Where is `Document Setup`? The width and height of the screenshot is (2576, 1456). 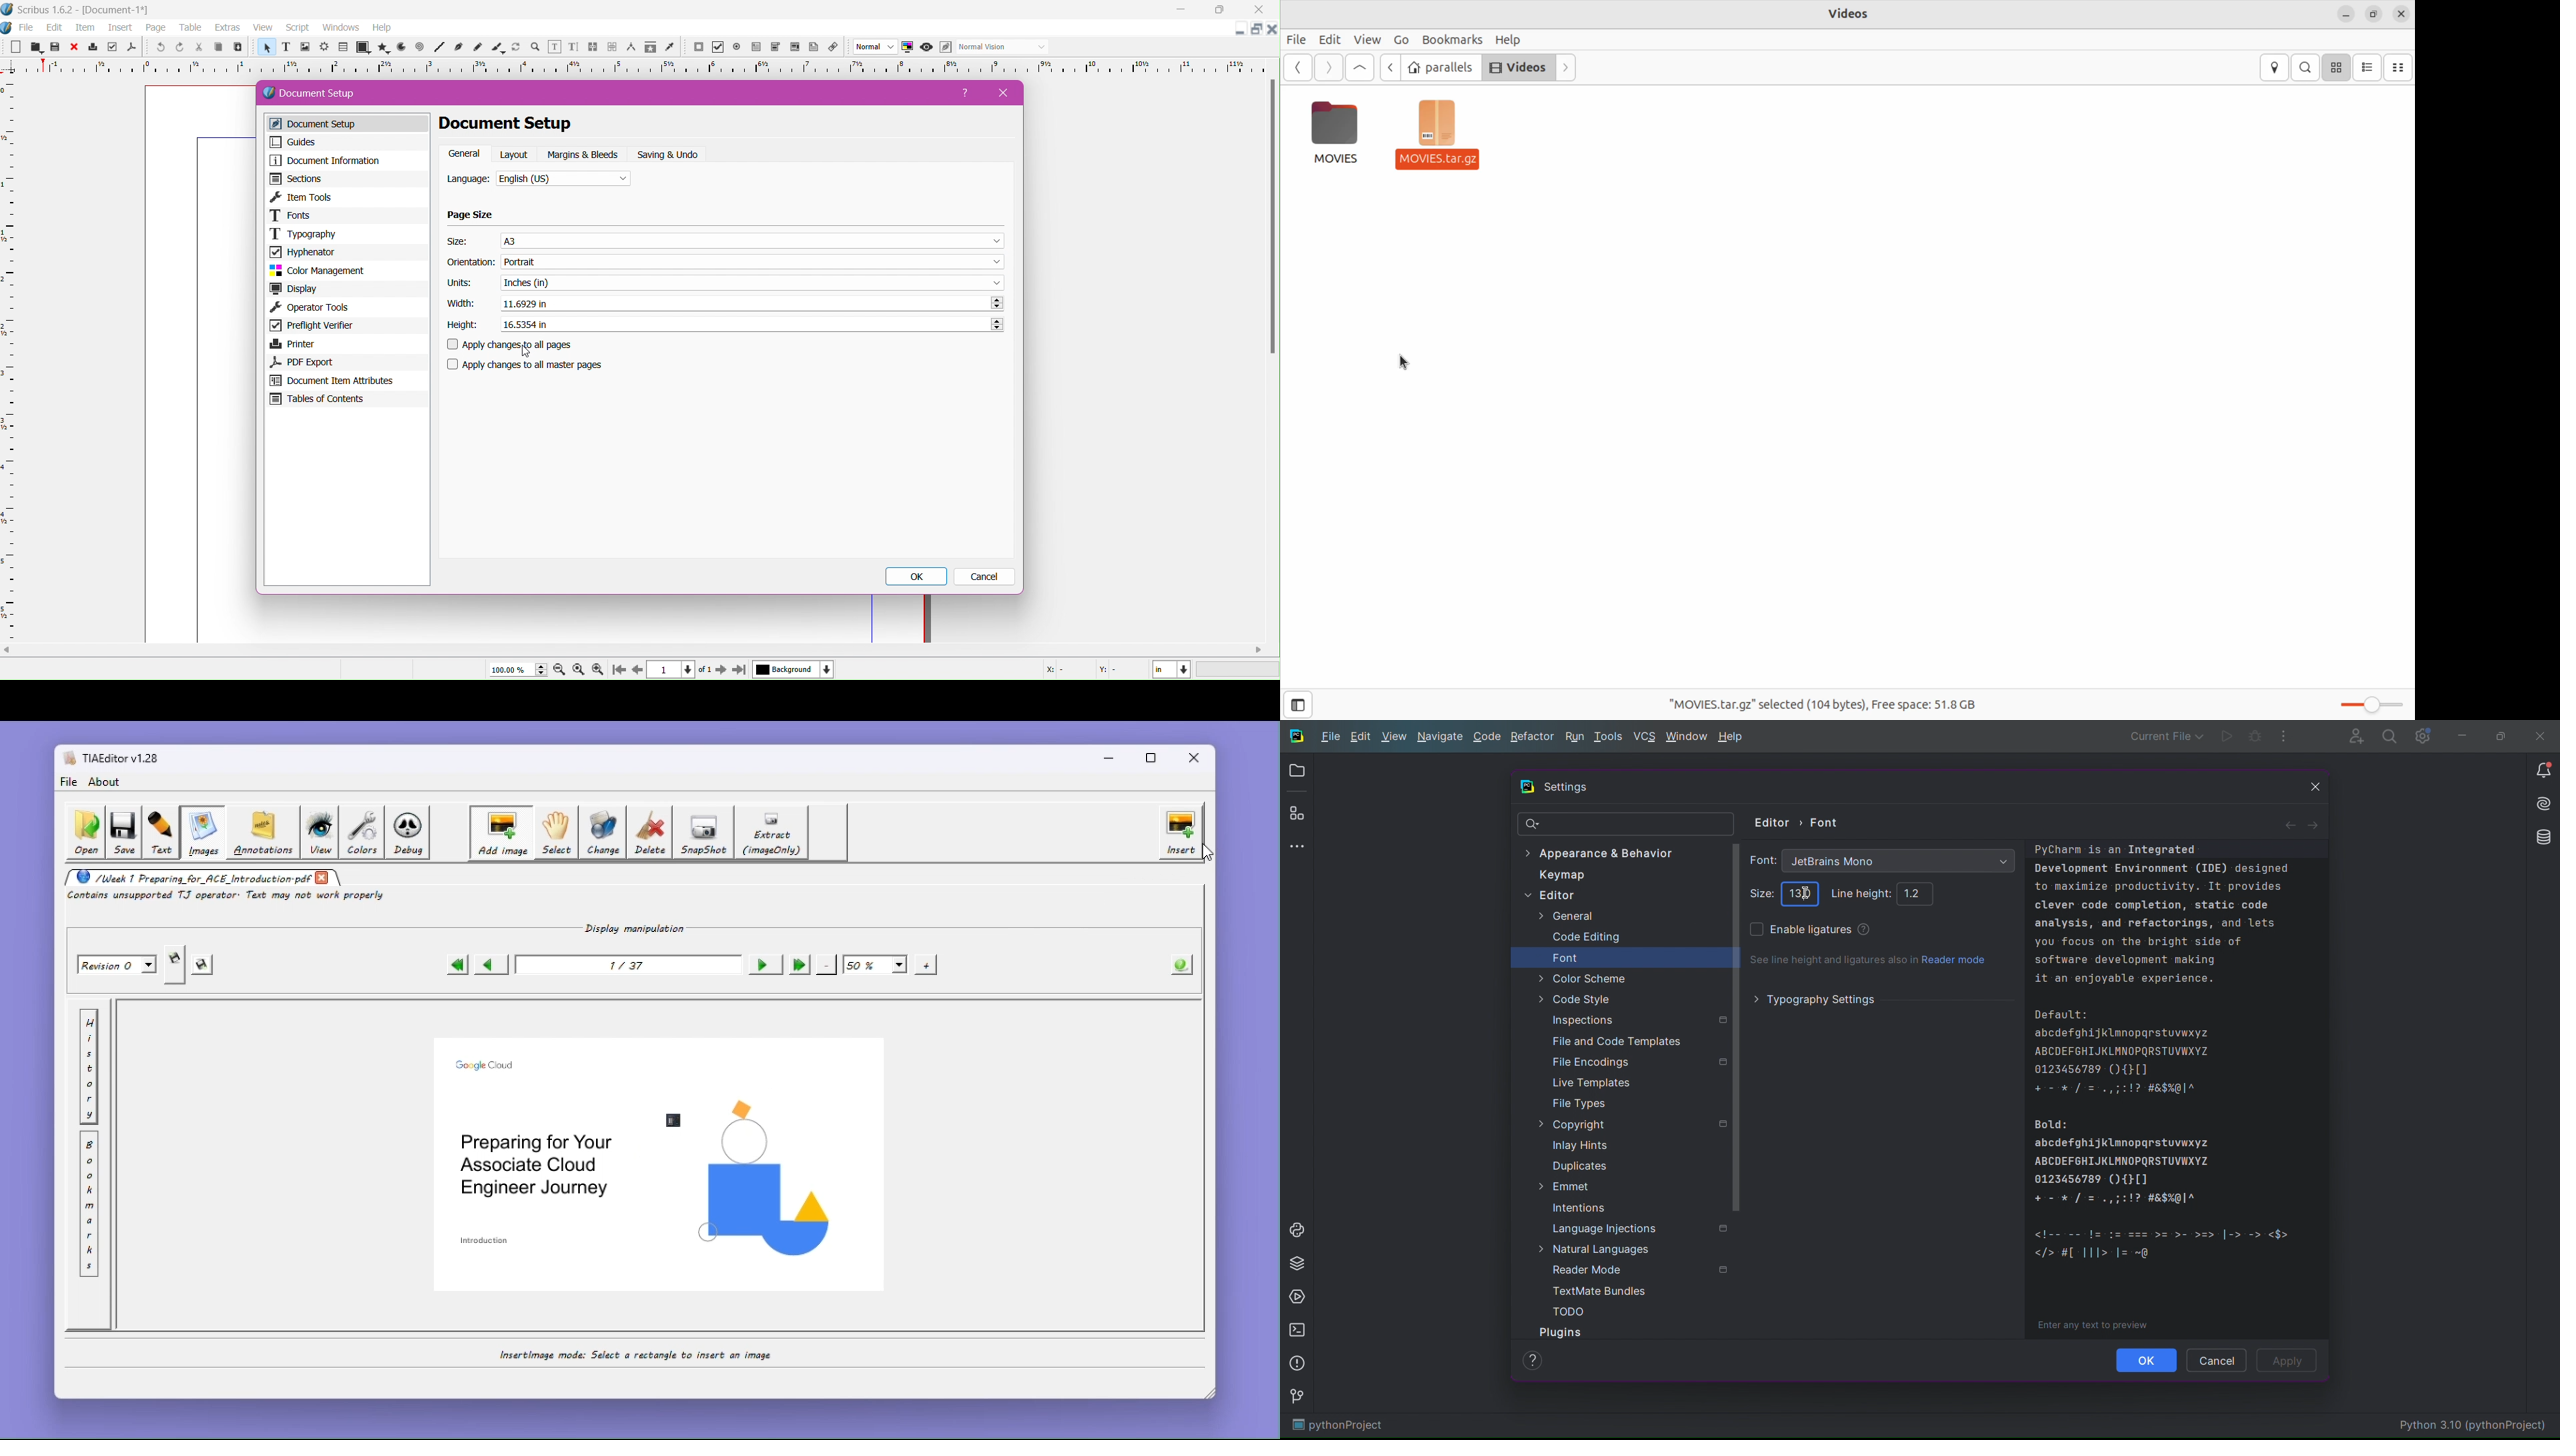
Document Setup is located at coordinates (350, 124).